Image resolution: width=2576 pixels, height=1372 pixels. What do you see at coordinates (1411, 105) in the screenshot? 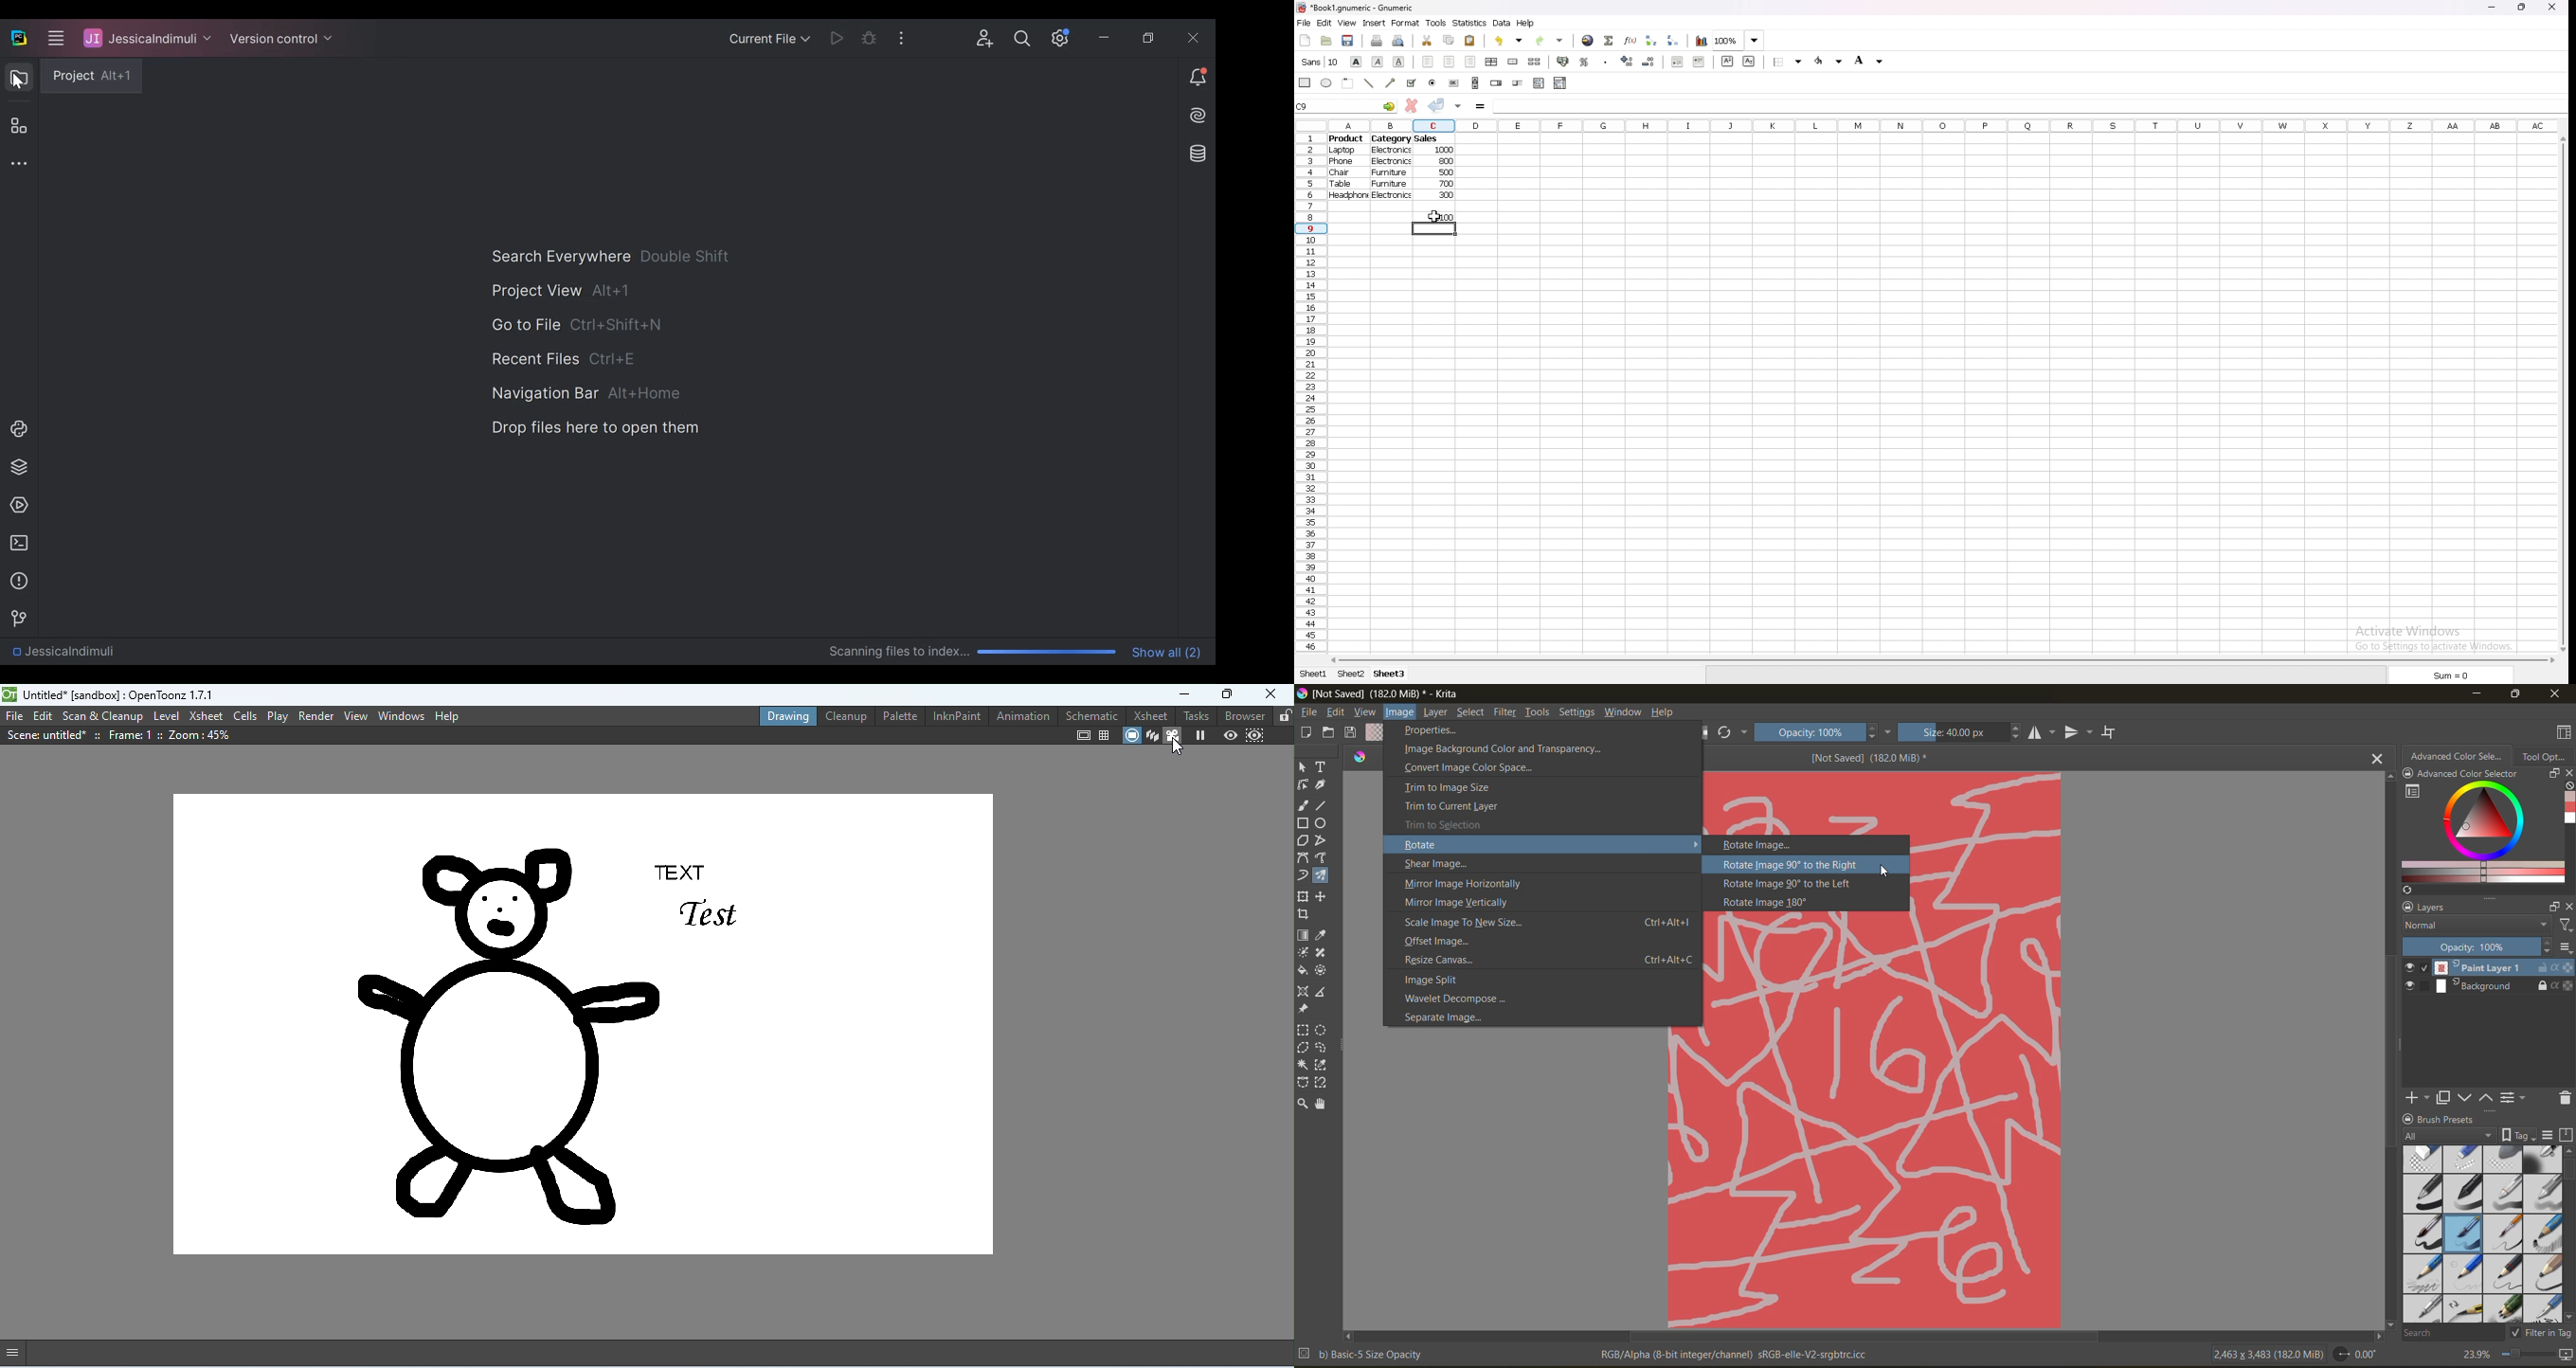
I see `cancel changes` at bounding box center [1411, 105].